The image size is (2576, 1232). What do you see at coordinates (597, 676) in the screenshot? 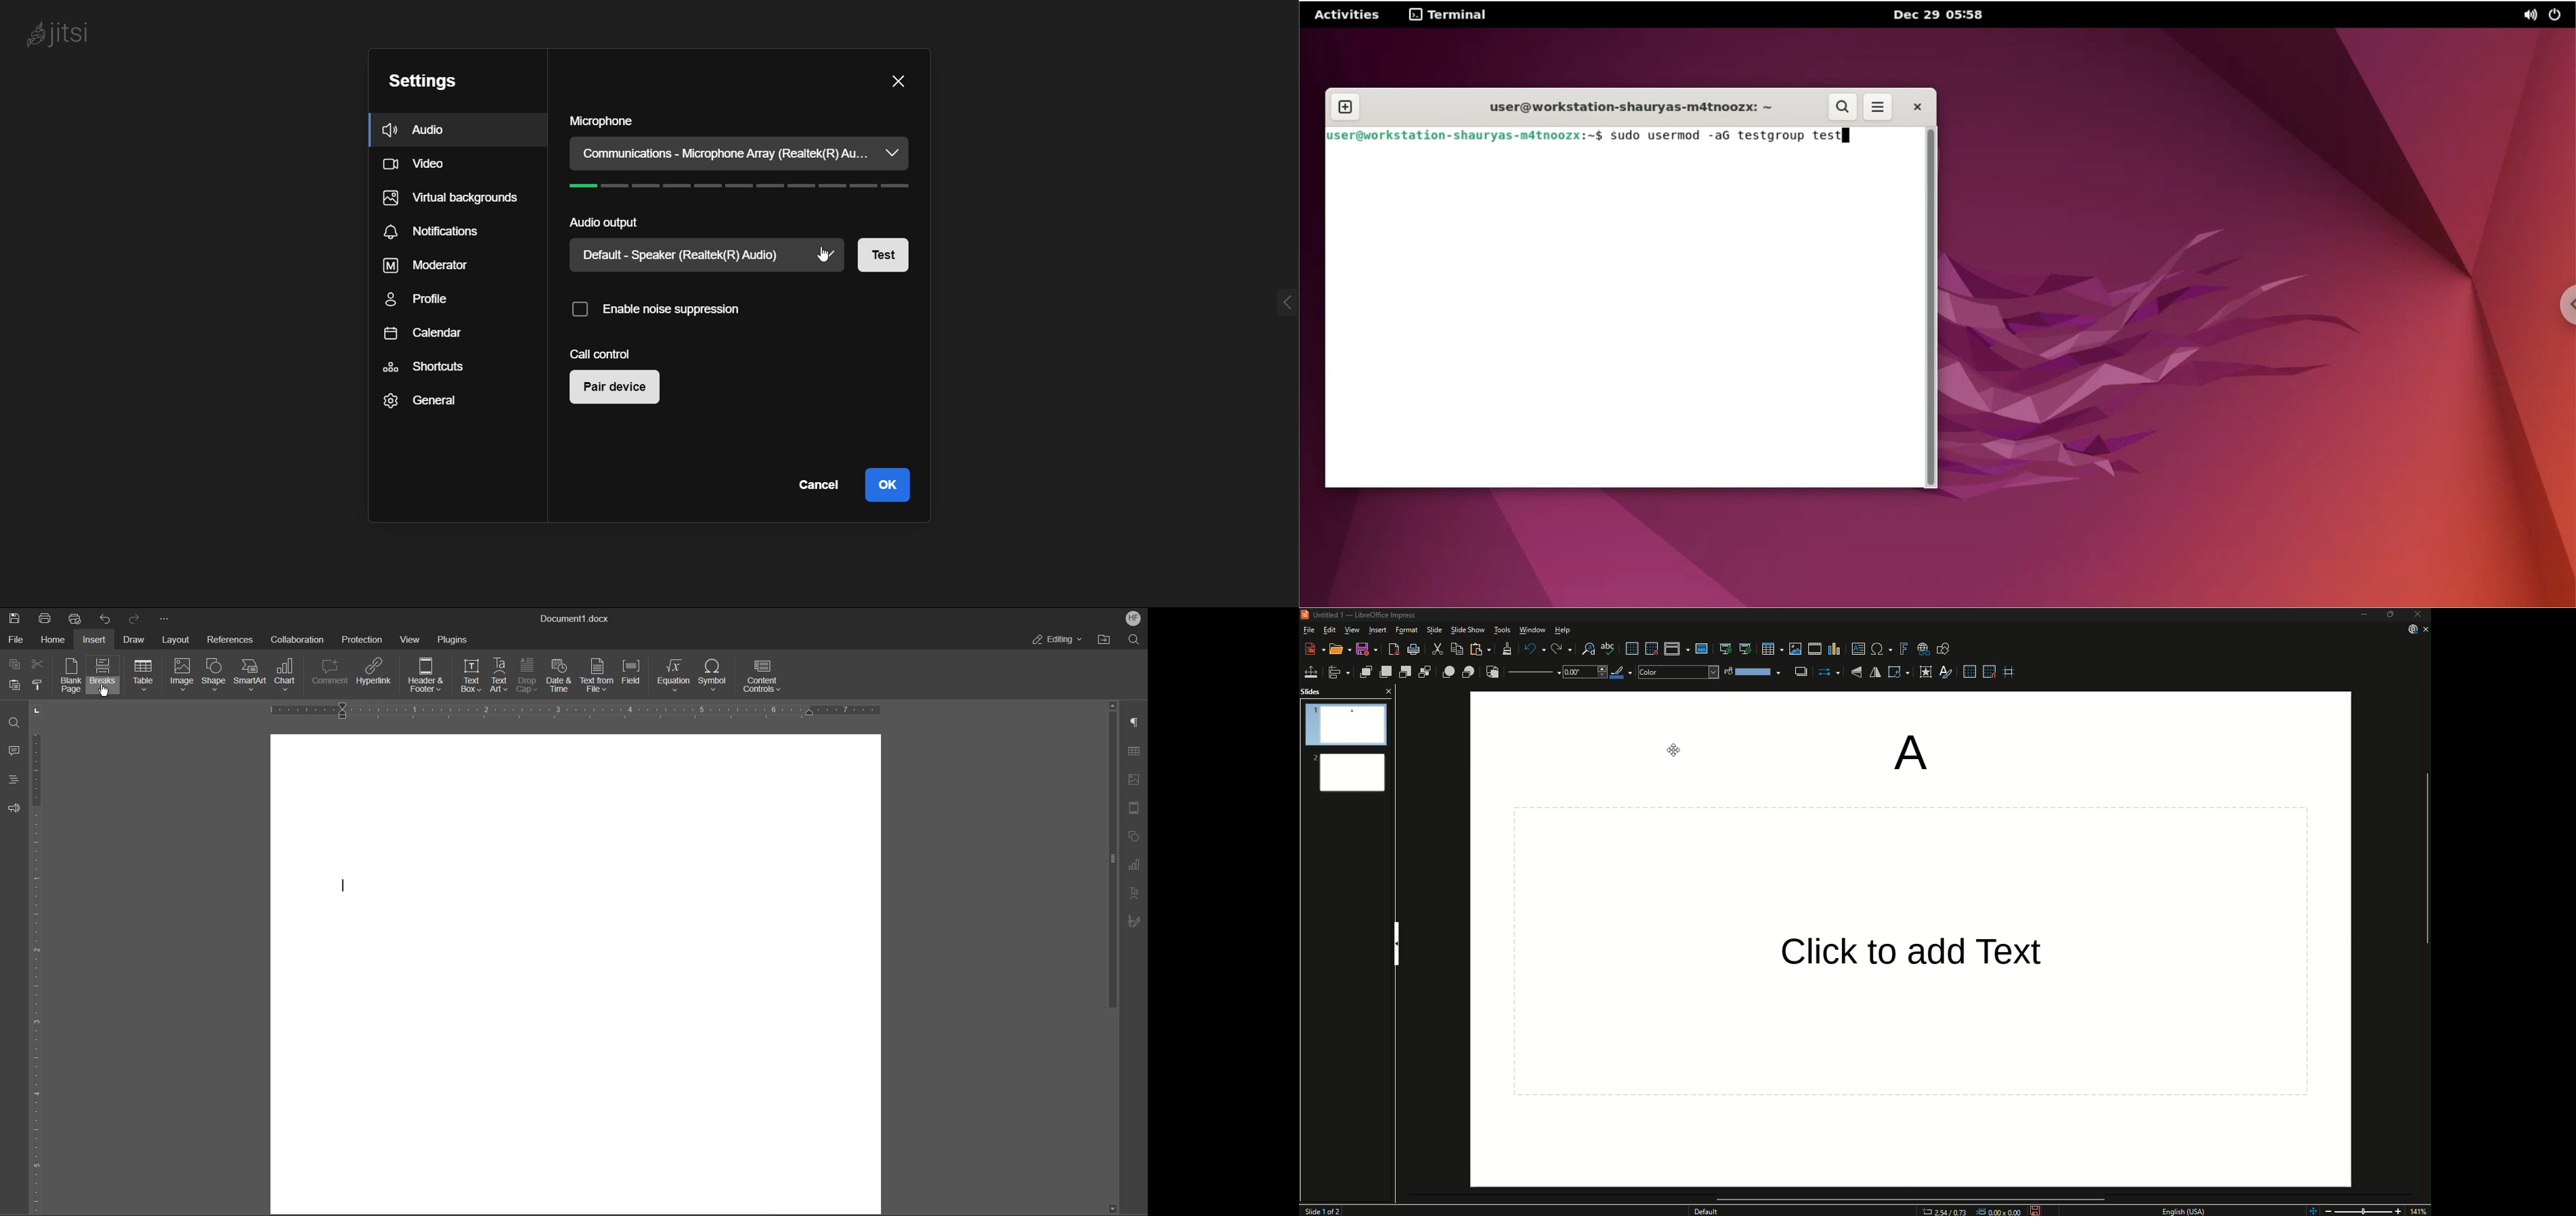
I see `Text from File` at bounding box center [597, 676].